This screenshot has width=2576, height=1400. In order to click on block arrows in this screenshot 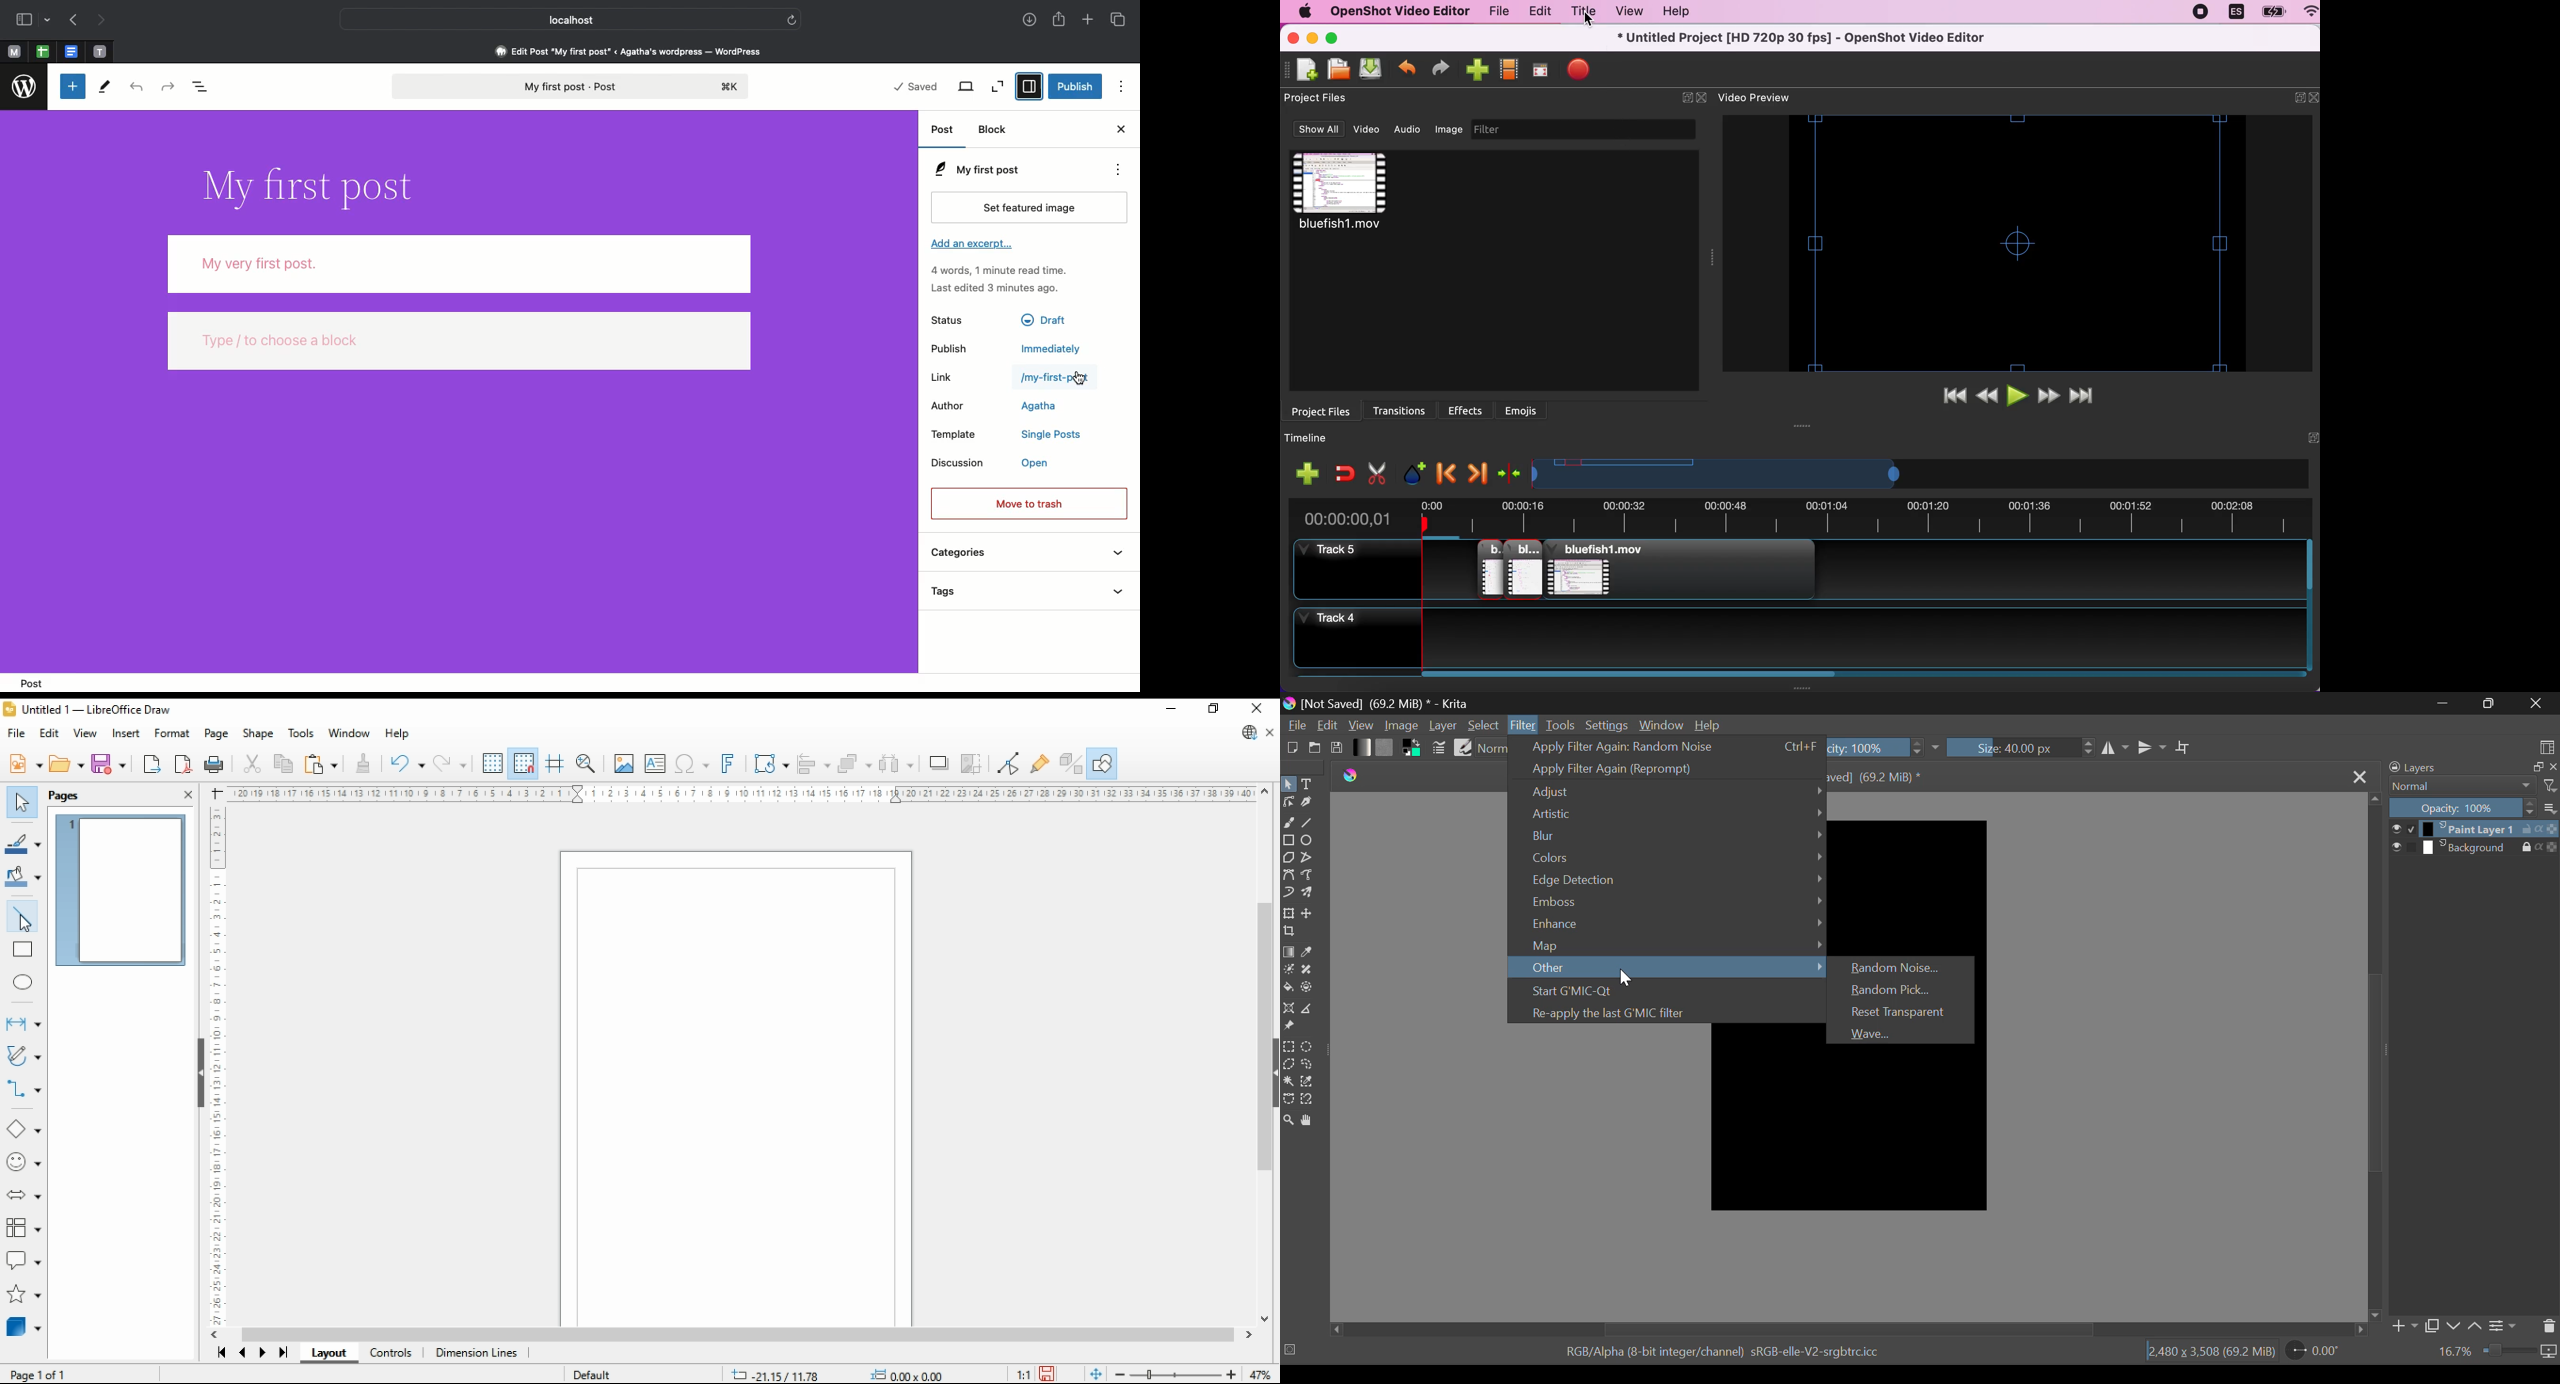, I will do `click(24, 1195)`.